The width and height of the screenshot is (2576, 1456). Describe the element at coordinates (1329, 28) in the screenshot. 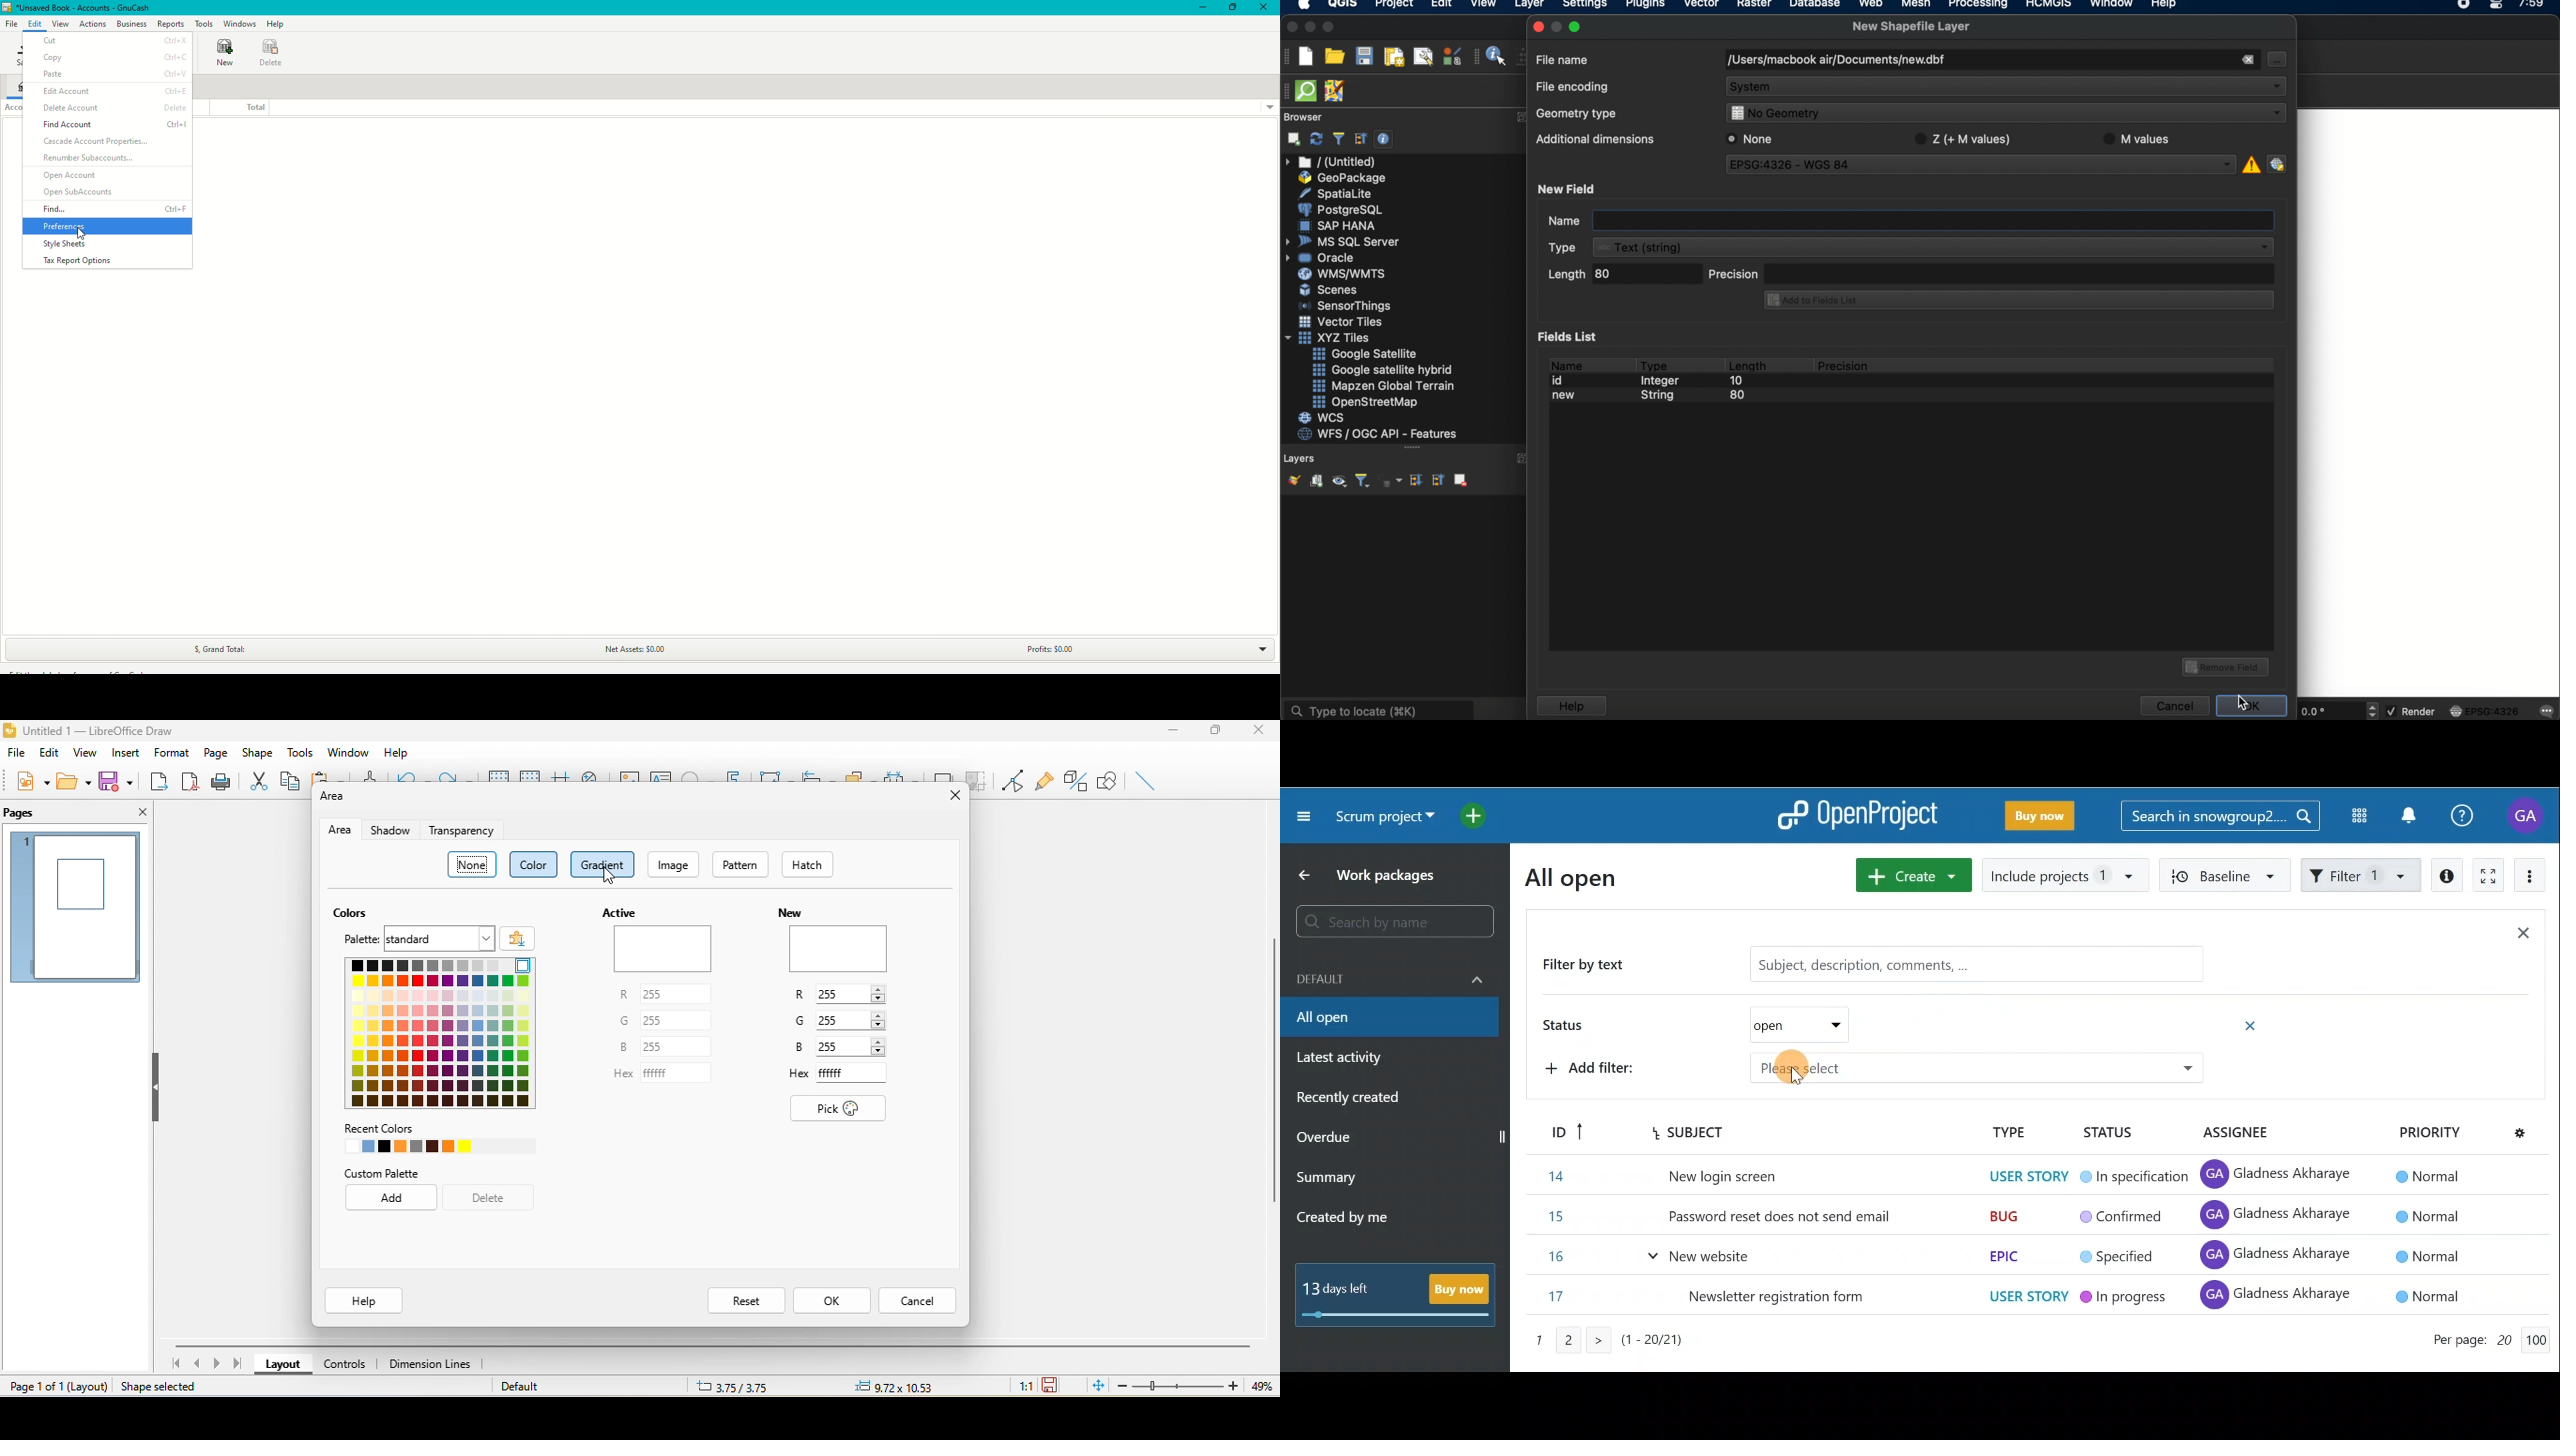

I see `maximize` at that location.